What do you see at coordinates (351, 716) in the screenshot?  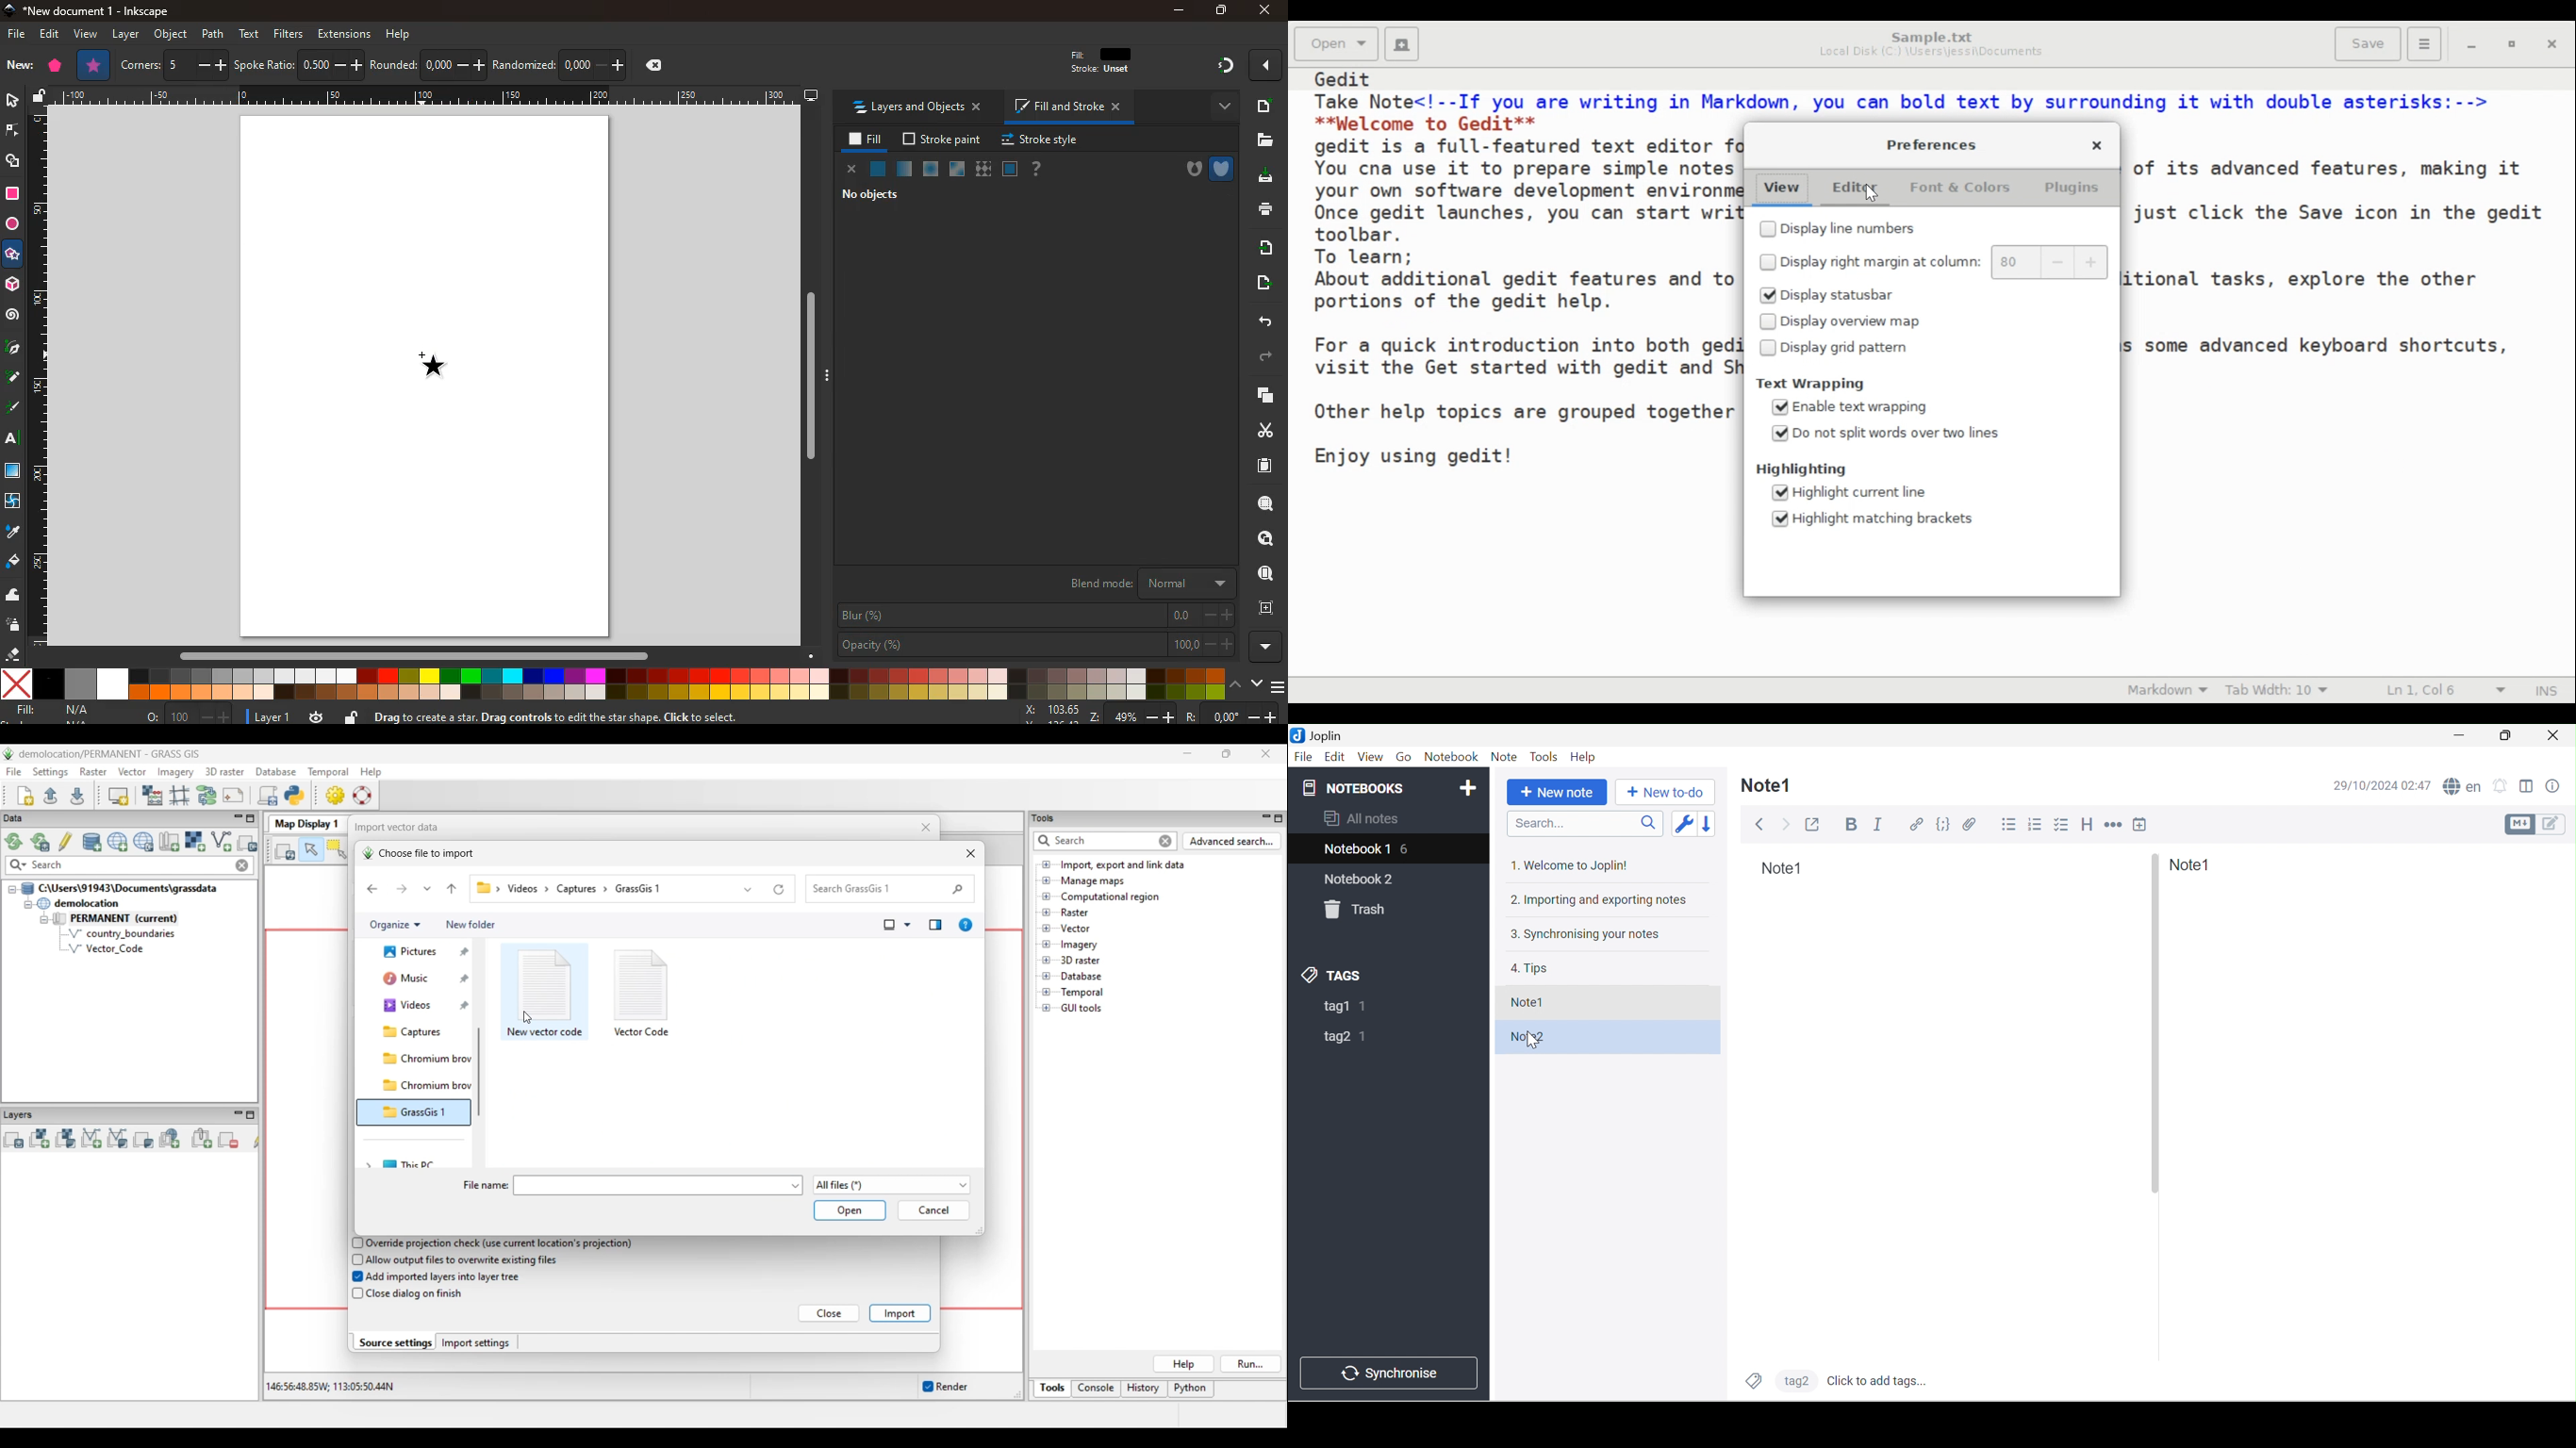 I see `unlock` at bounding box center [351, 716].